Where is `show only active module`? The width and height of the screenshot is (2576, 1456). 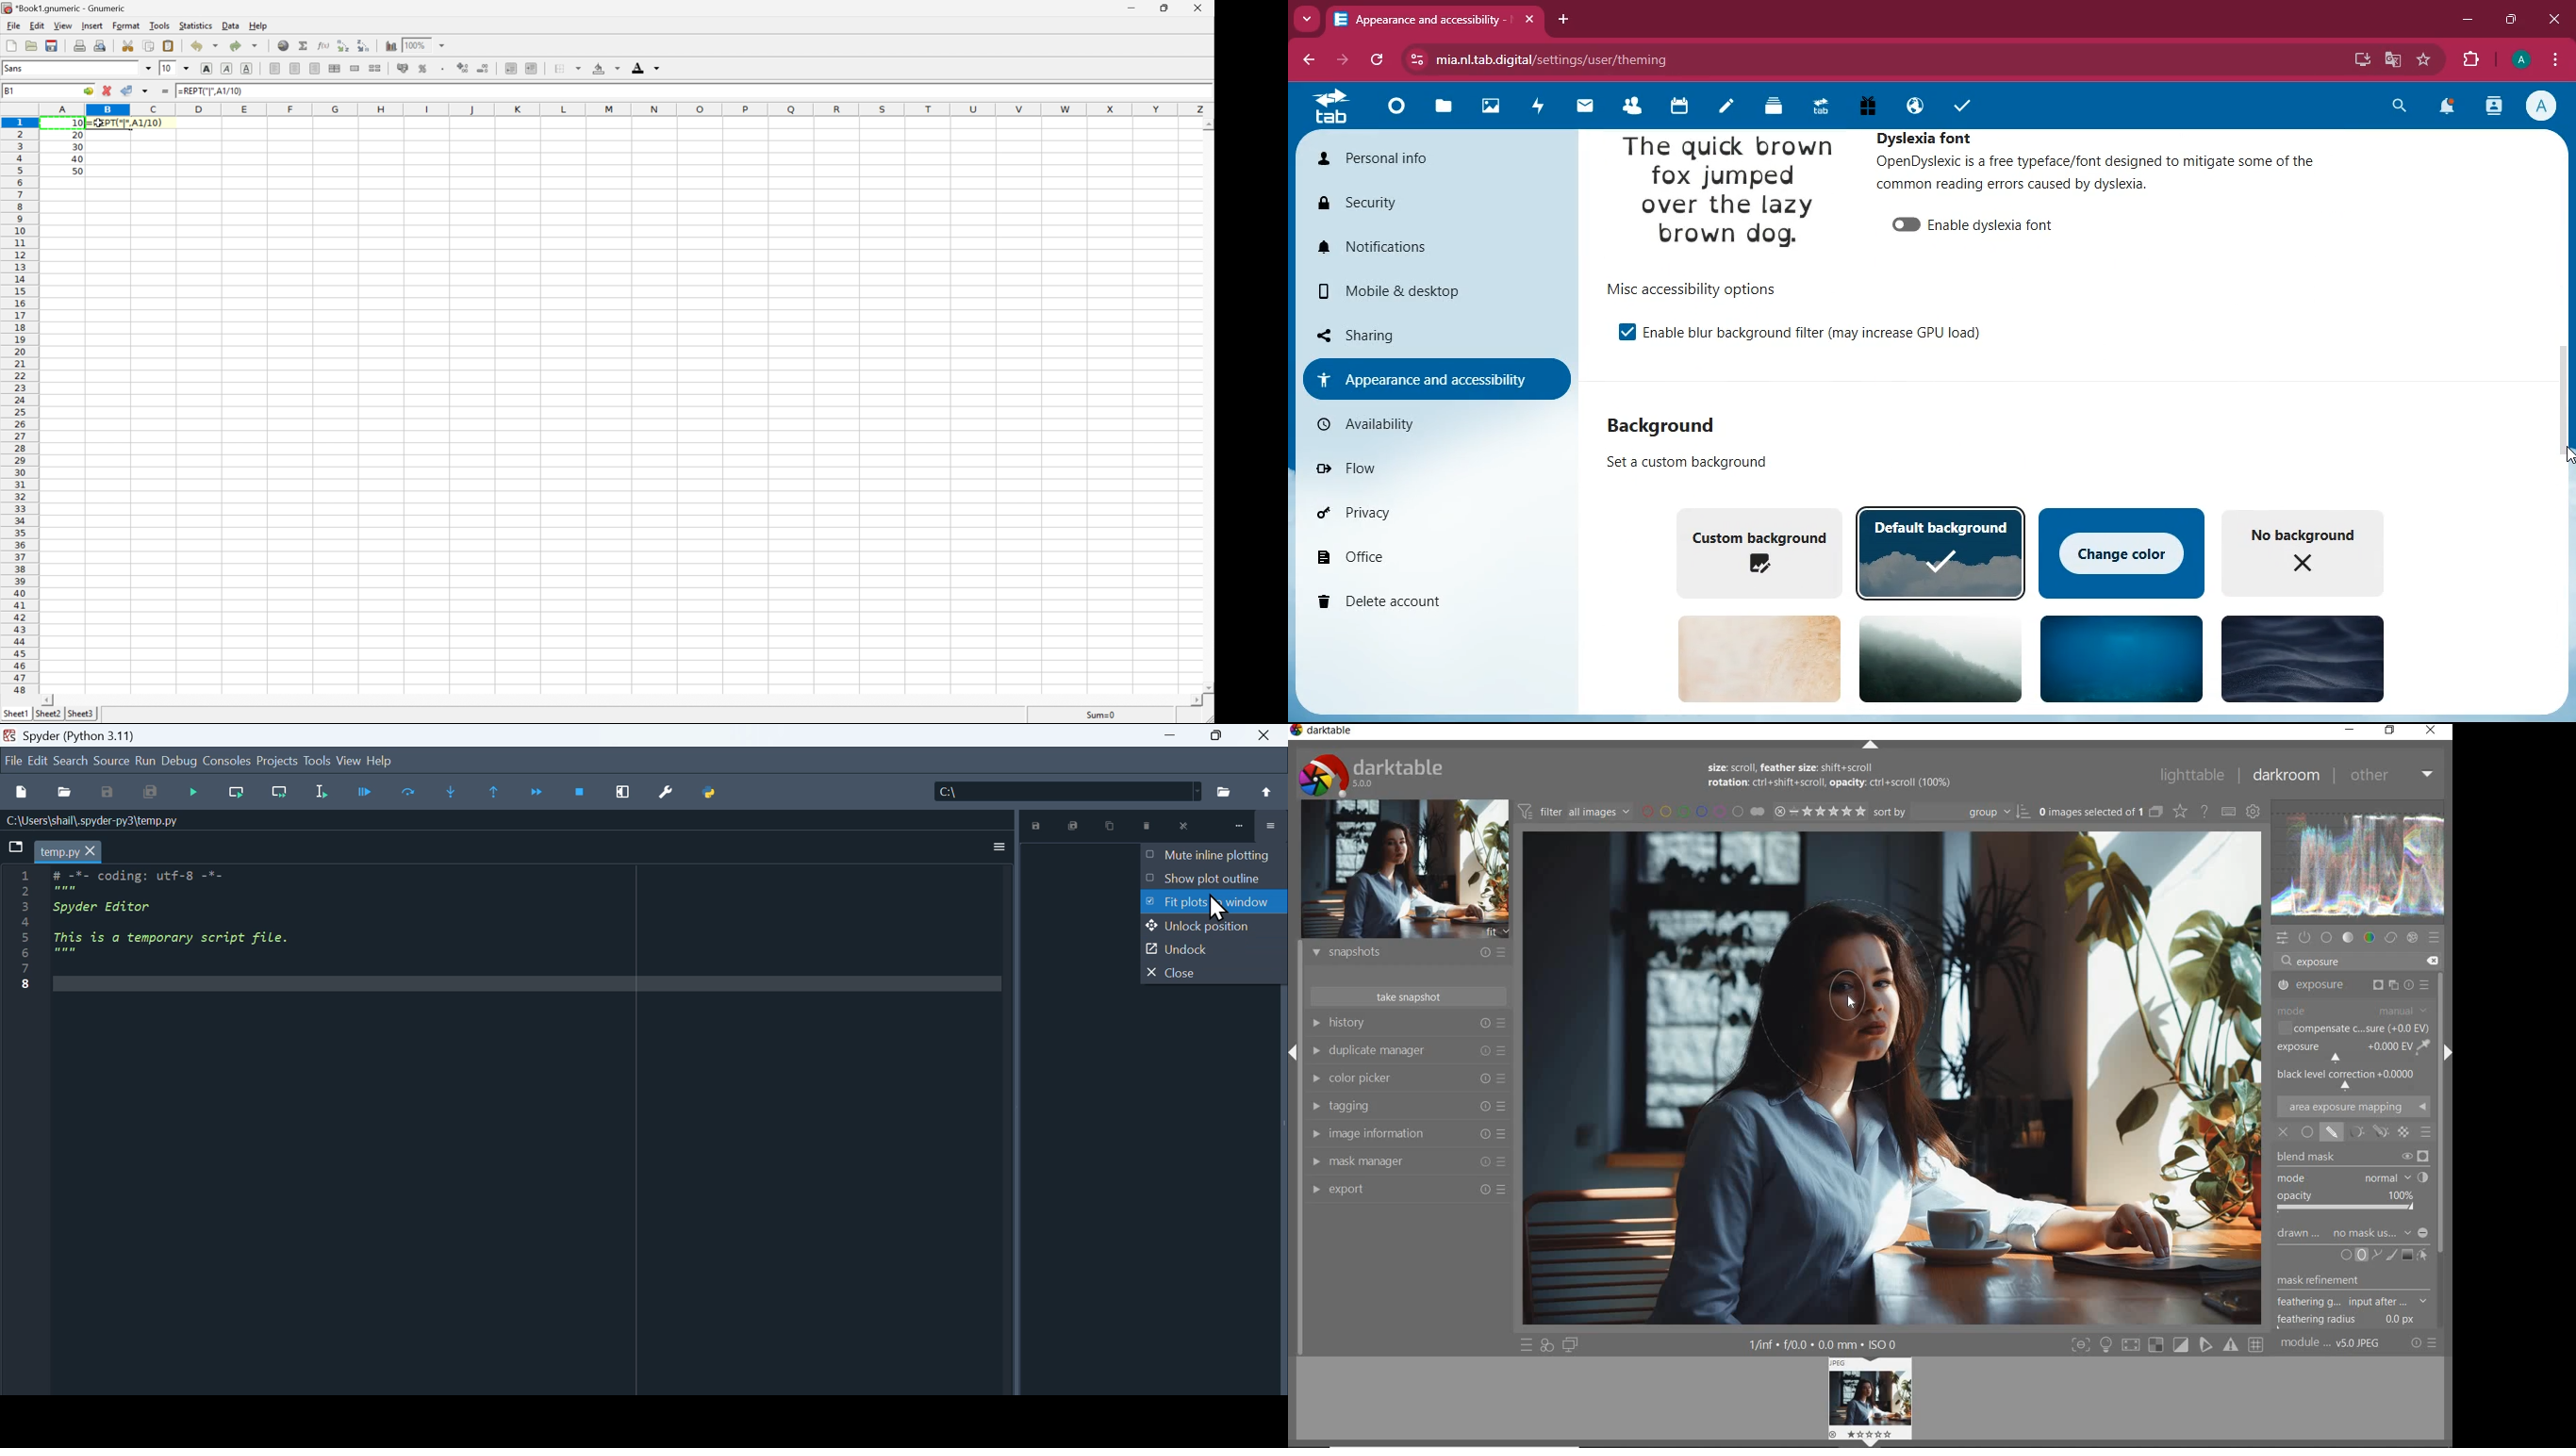 show only active module is located at coordinates (2306, 937).